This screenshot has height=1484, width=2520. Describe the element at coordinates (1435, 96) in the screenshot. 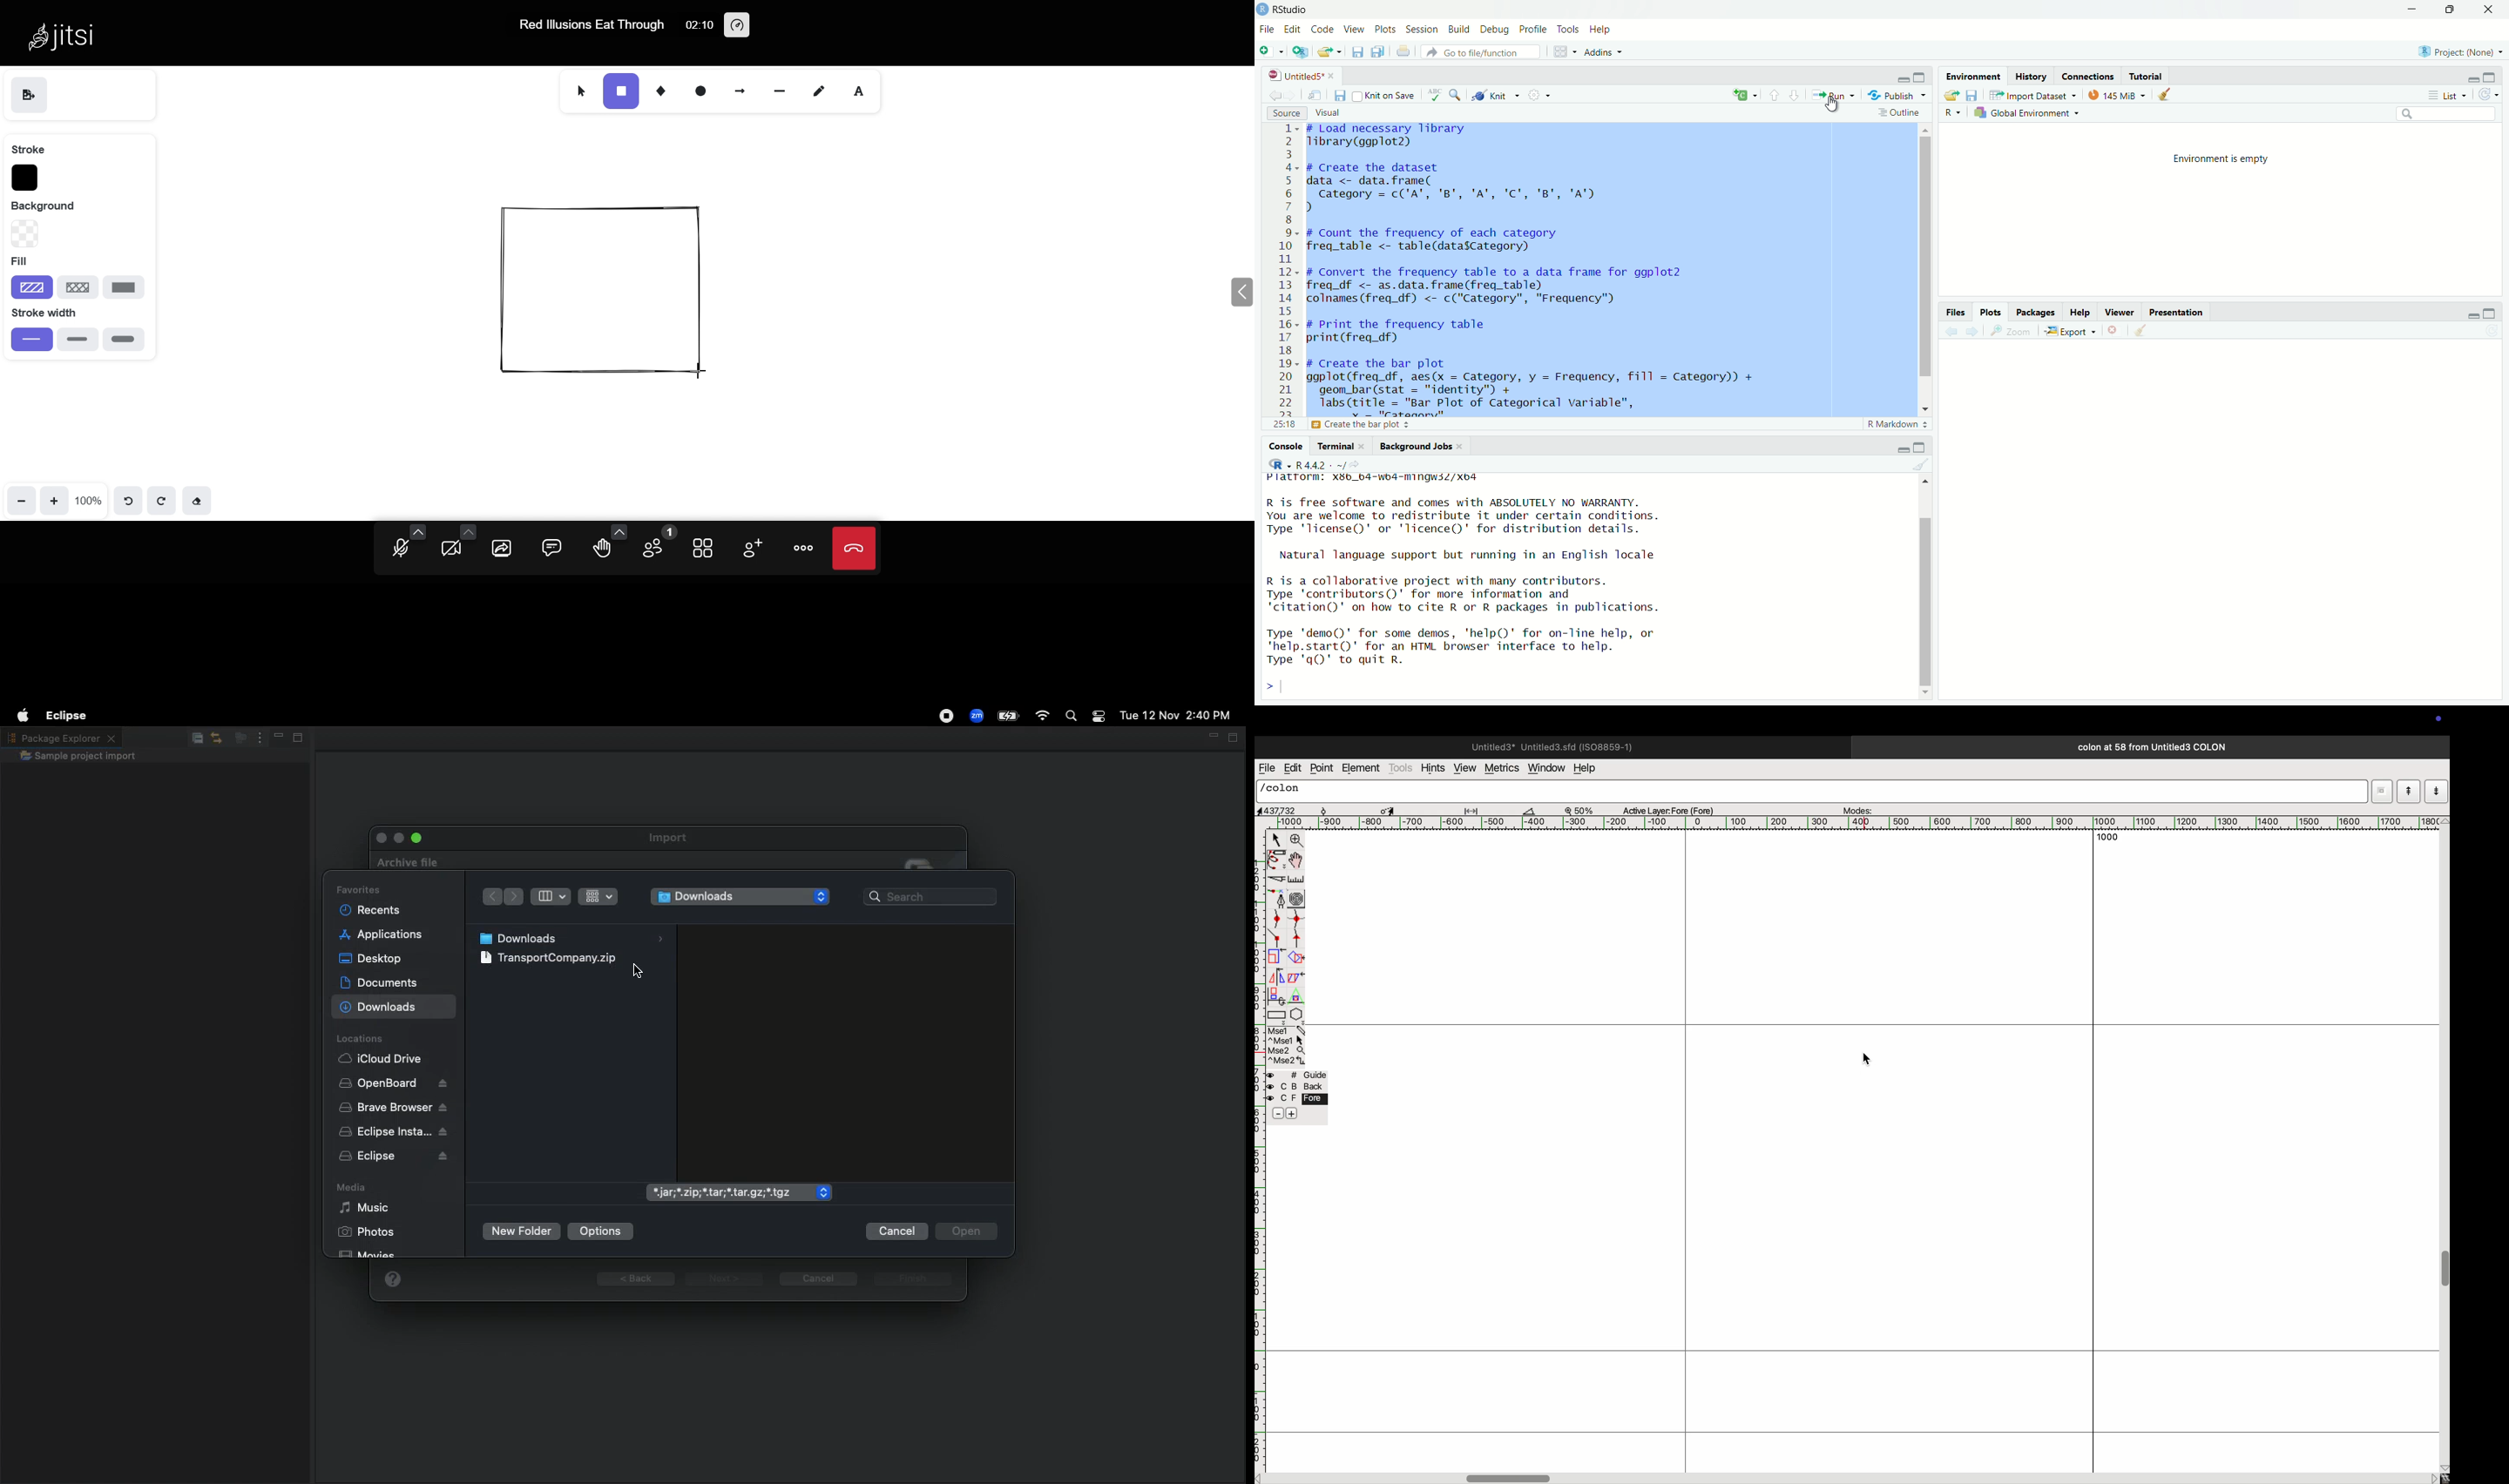

I see `spelling check` at that location.